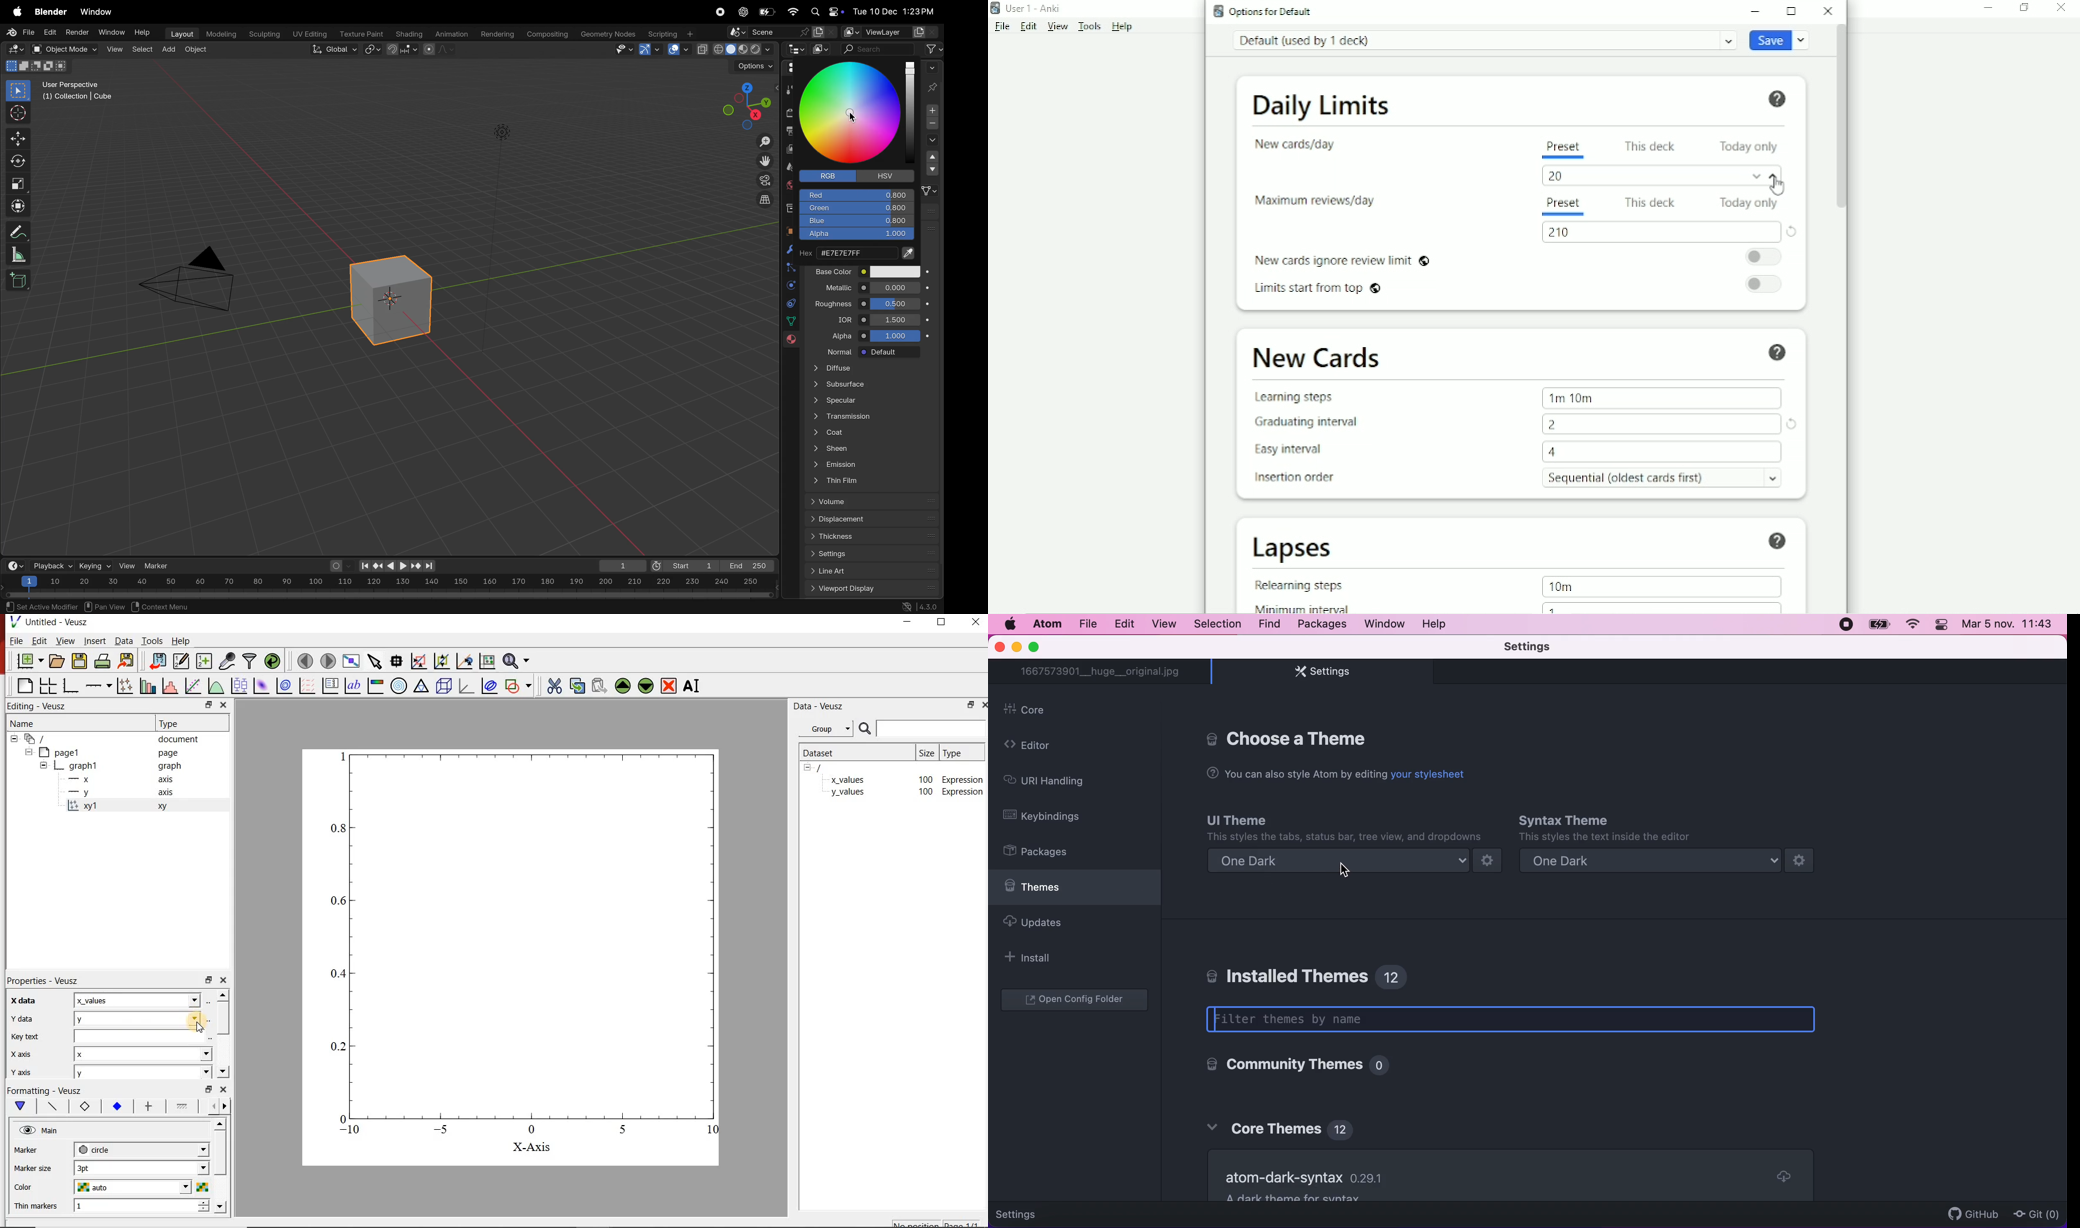 Image resolution: width=2100 pixels, height=1232 pixels. I want to click on all apegs, so click(41, 739).